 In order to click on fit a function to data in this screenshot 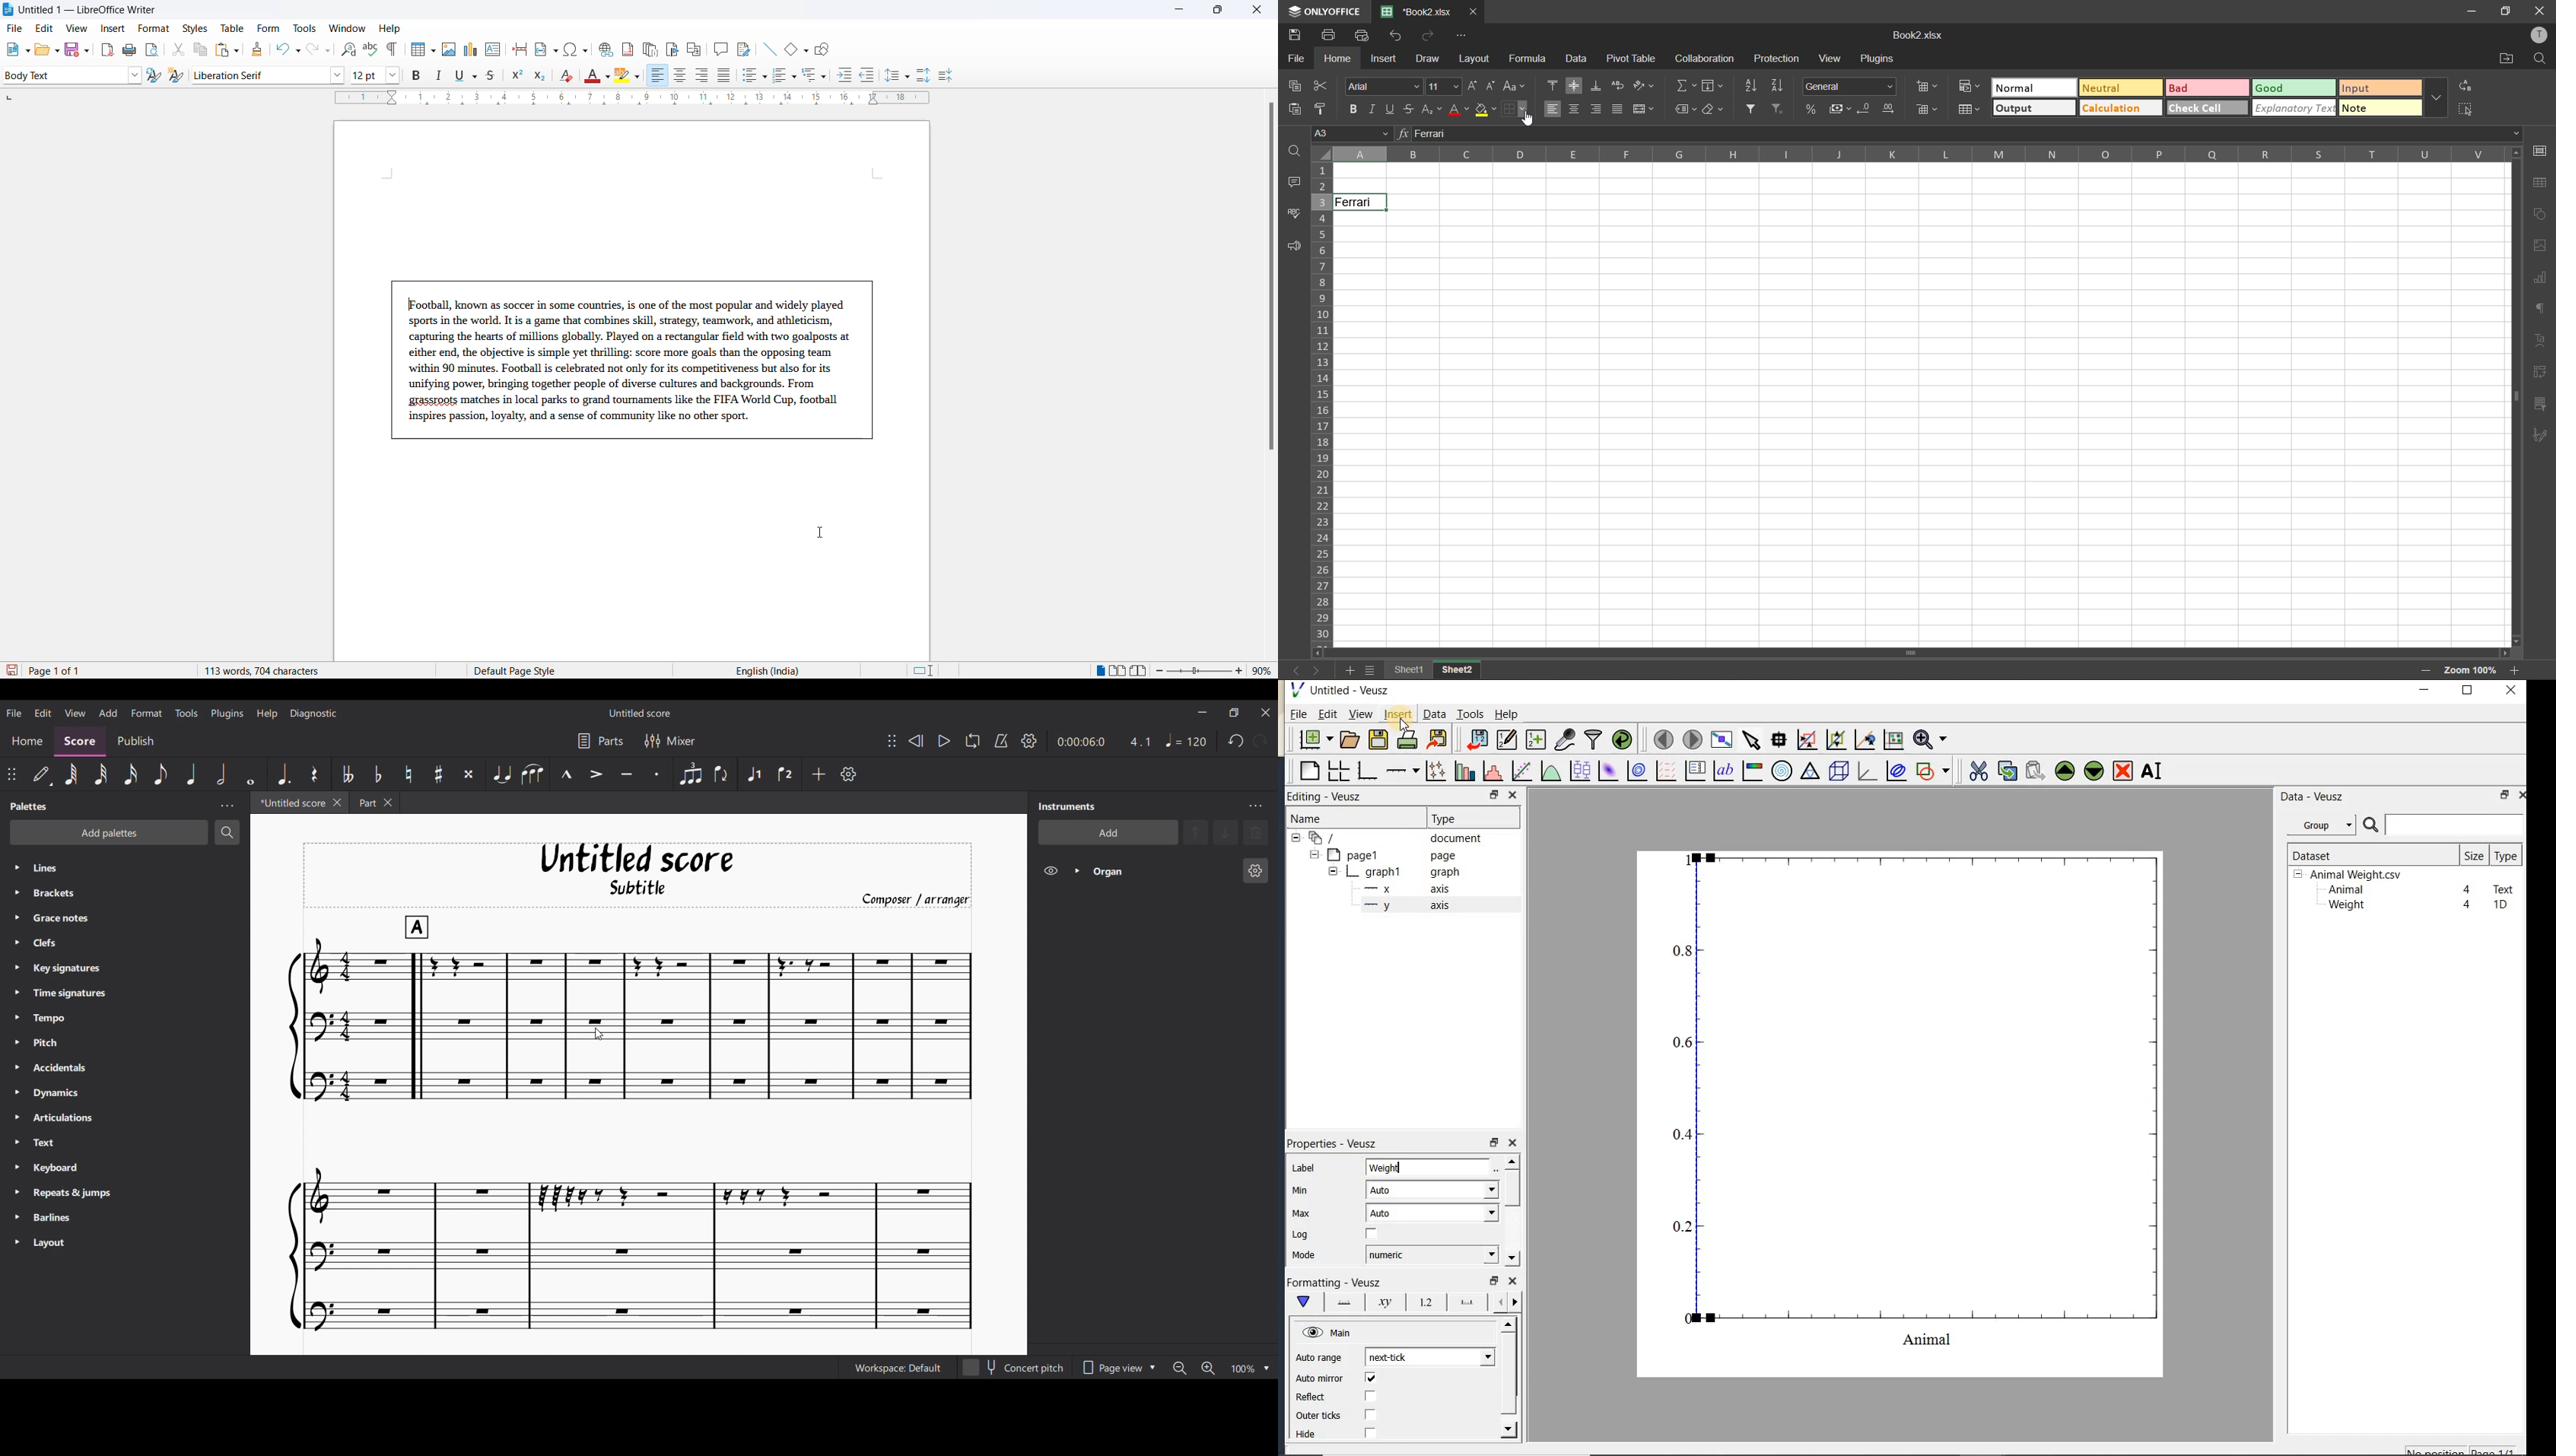, I will do `click(1521, 771)`.